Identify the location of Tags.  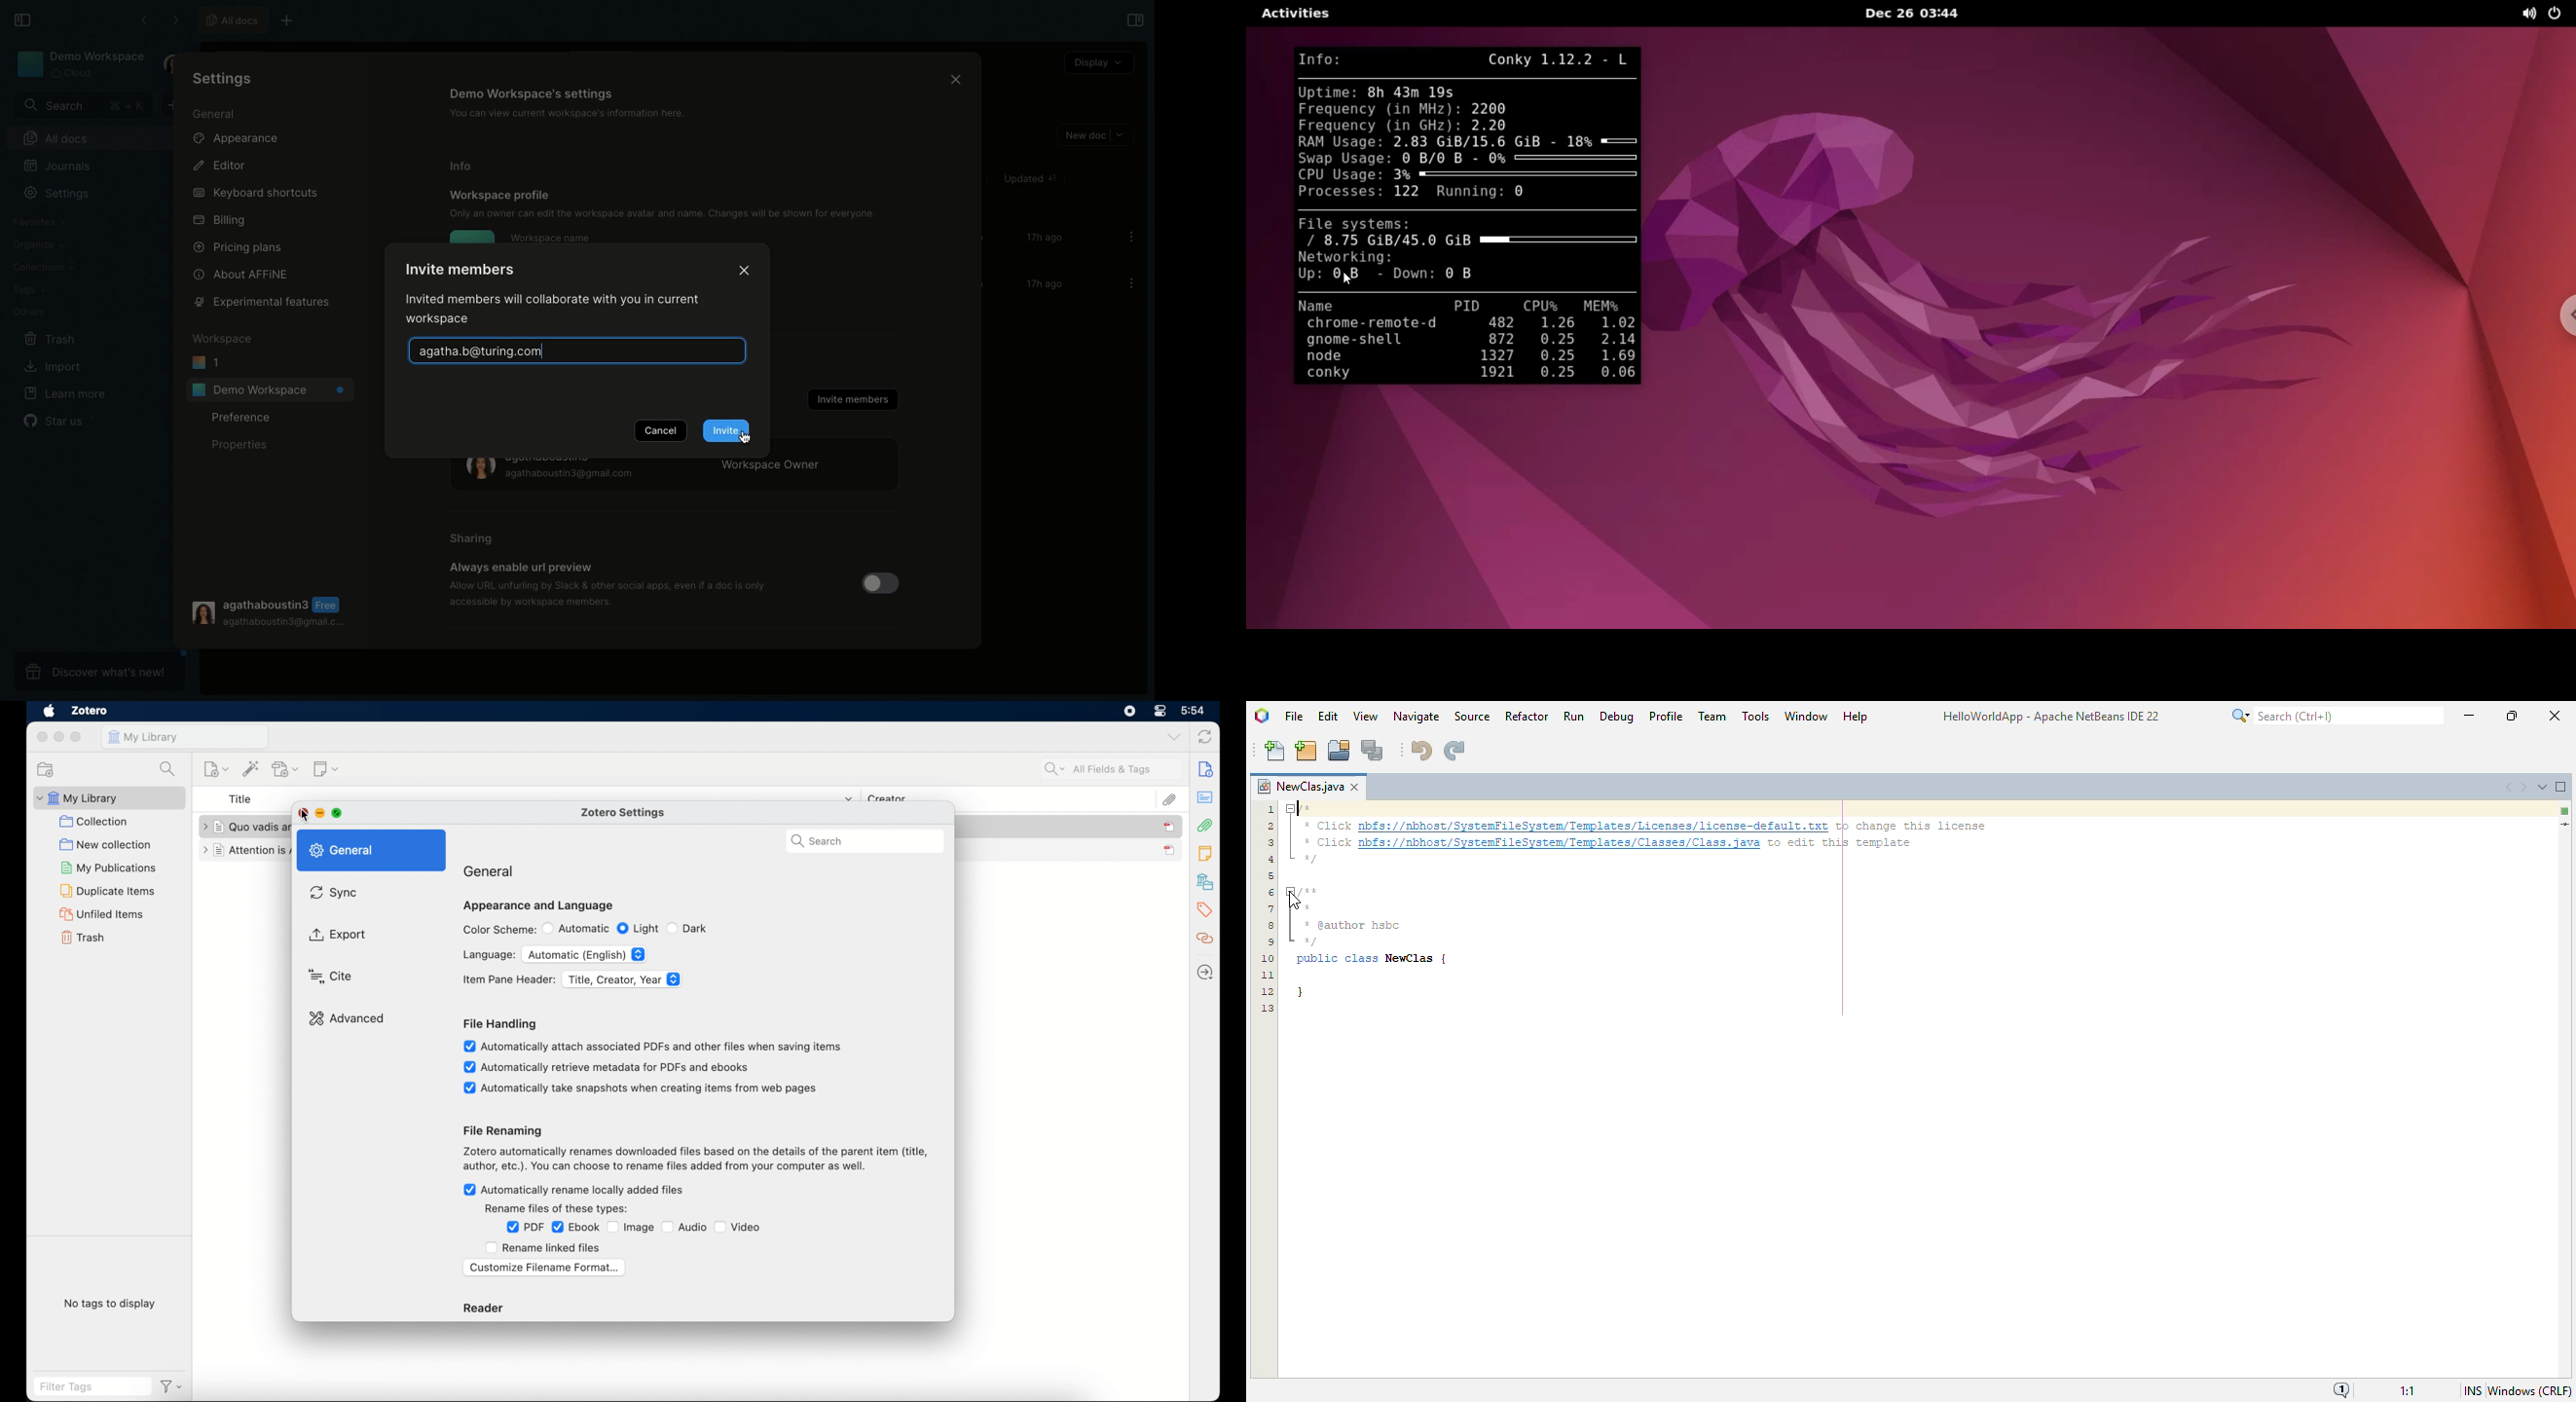
(26, 290).